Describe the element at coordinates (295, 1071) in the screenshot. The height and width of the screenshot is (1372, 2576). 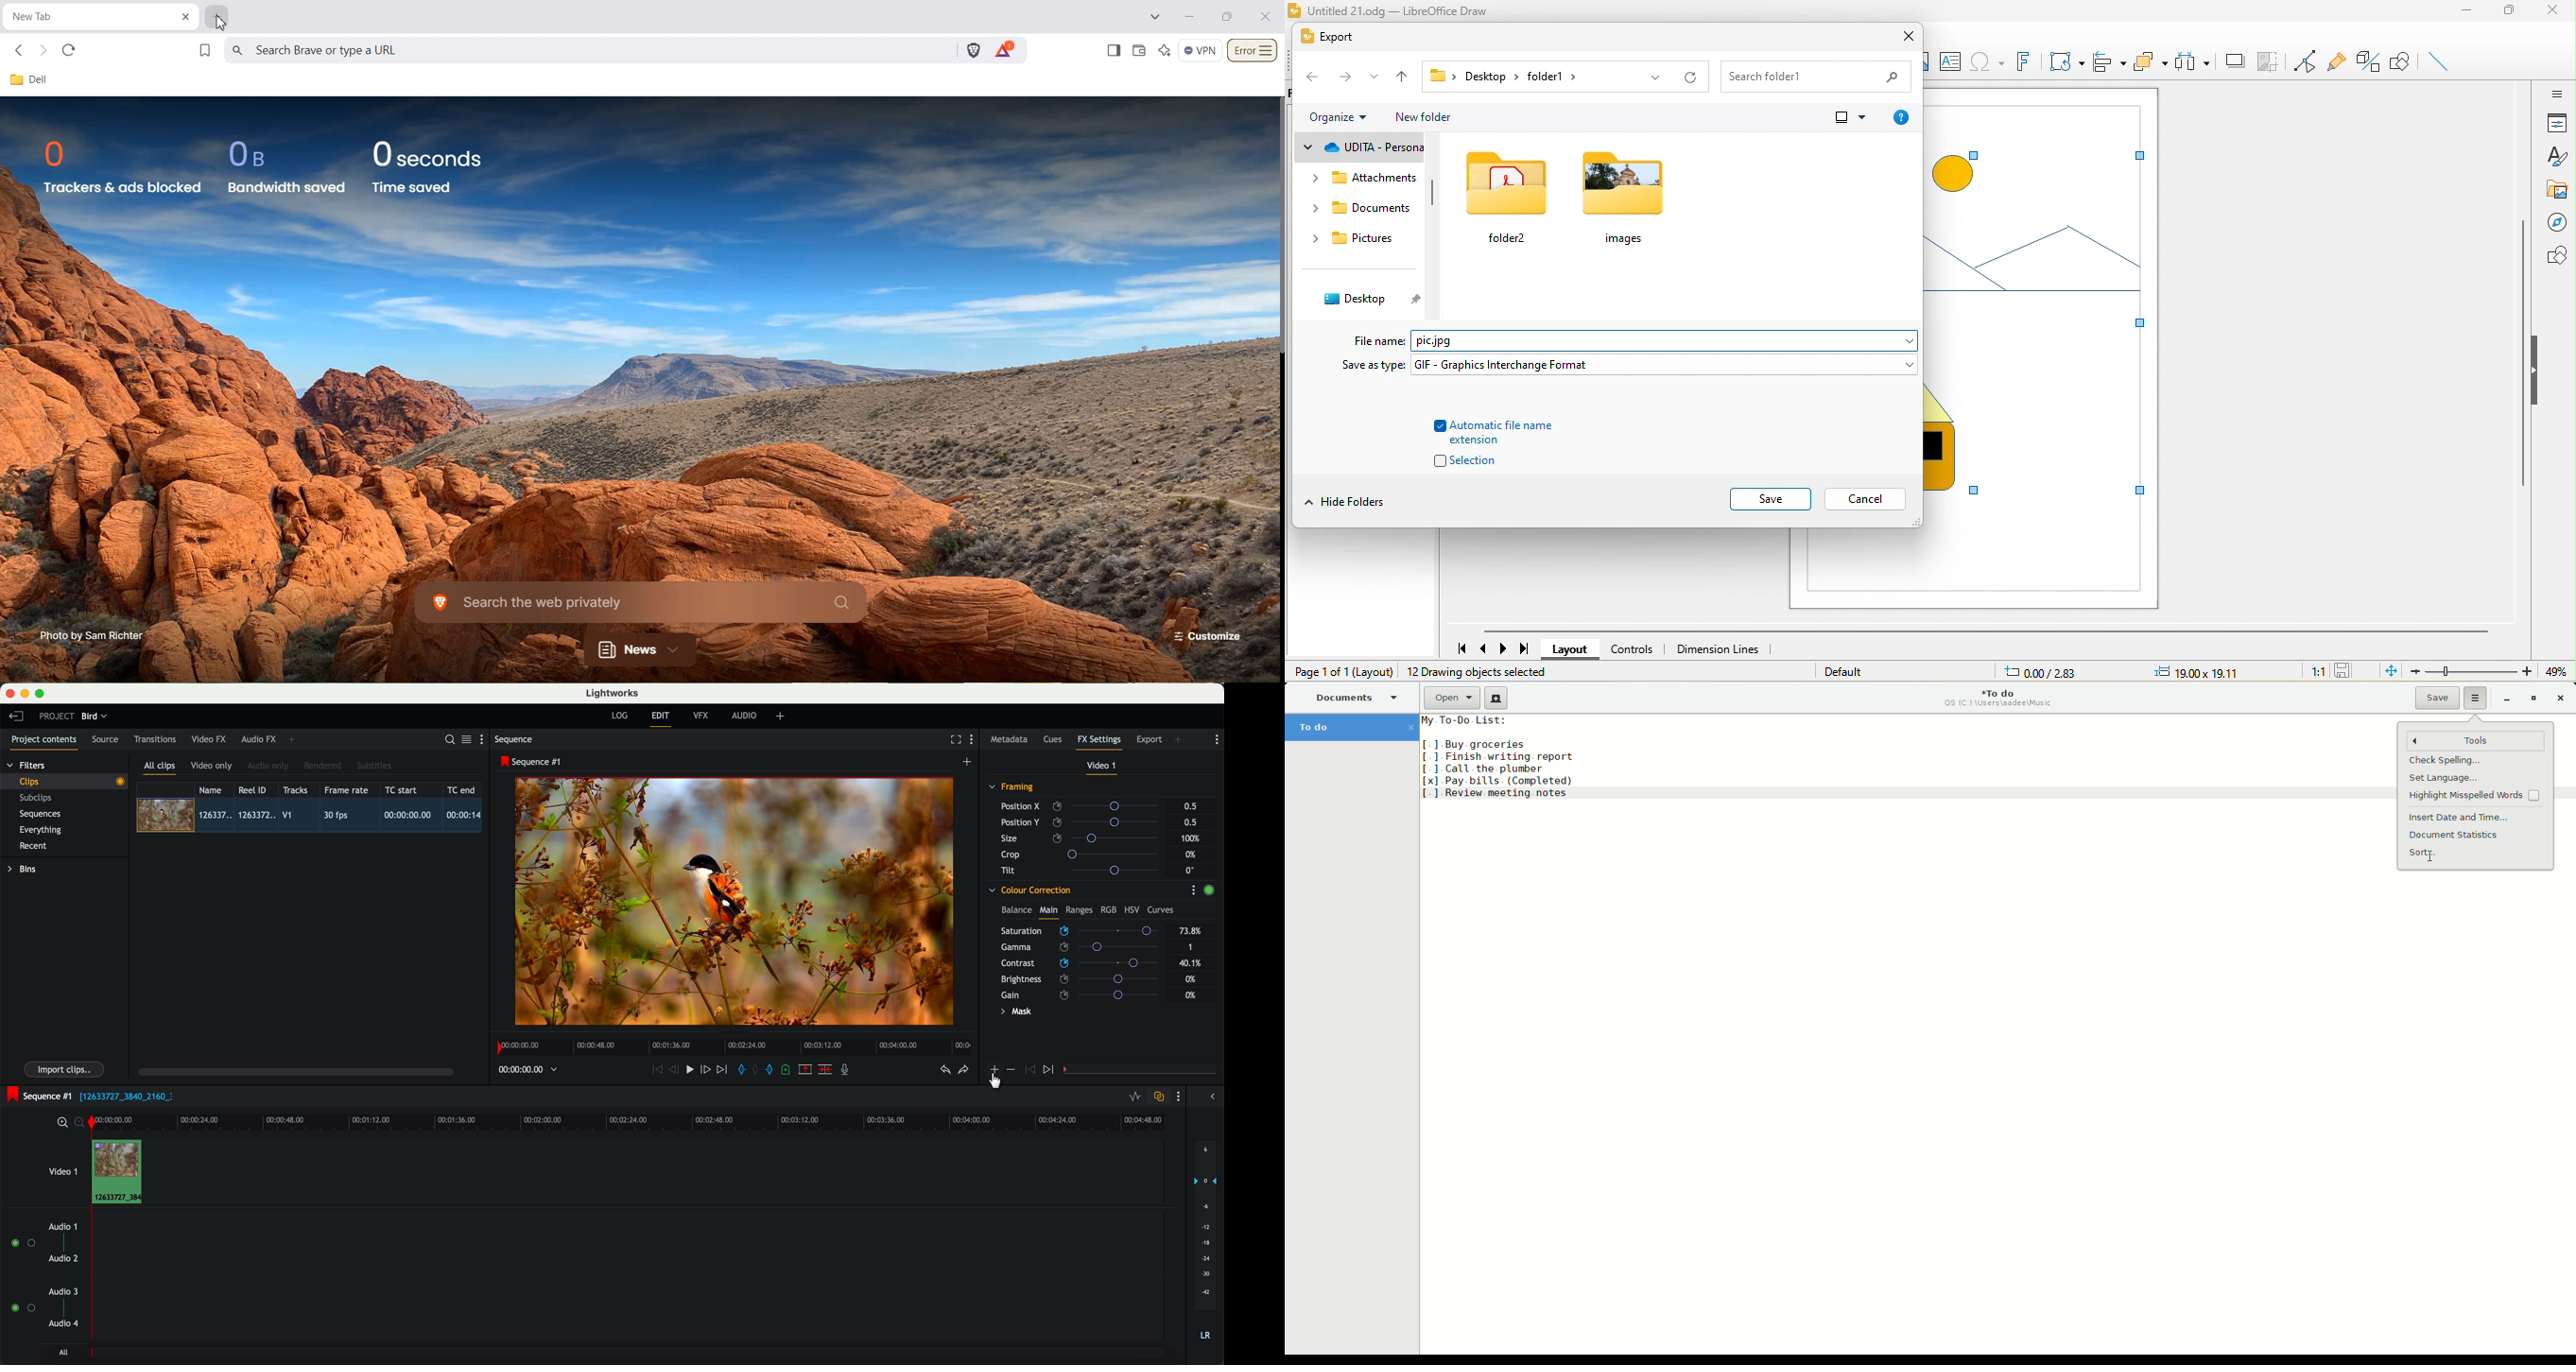
I see `scroll bar` at that location.